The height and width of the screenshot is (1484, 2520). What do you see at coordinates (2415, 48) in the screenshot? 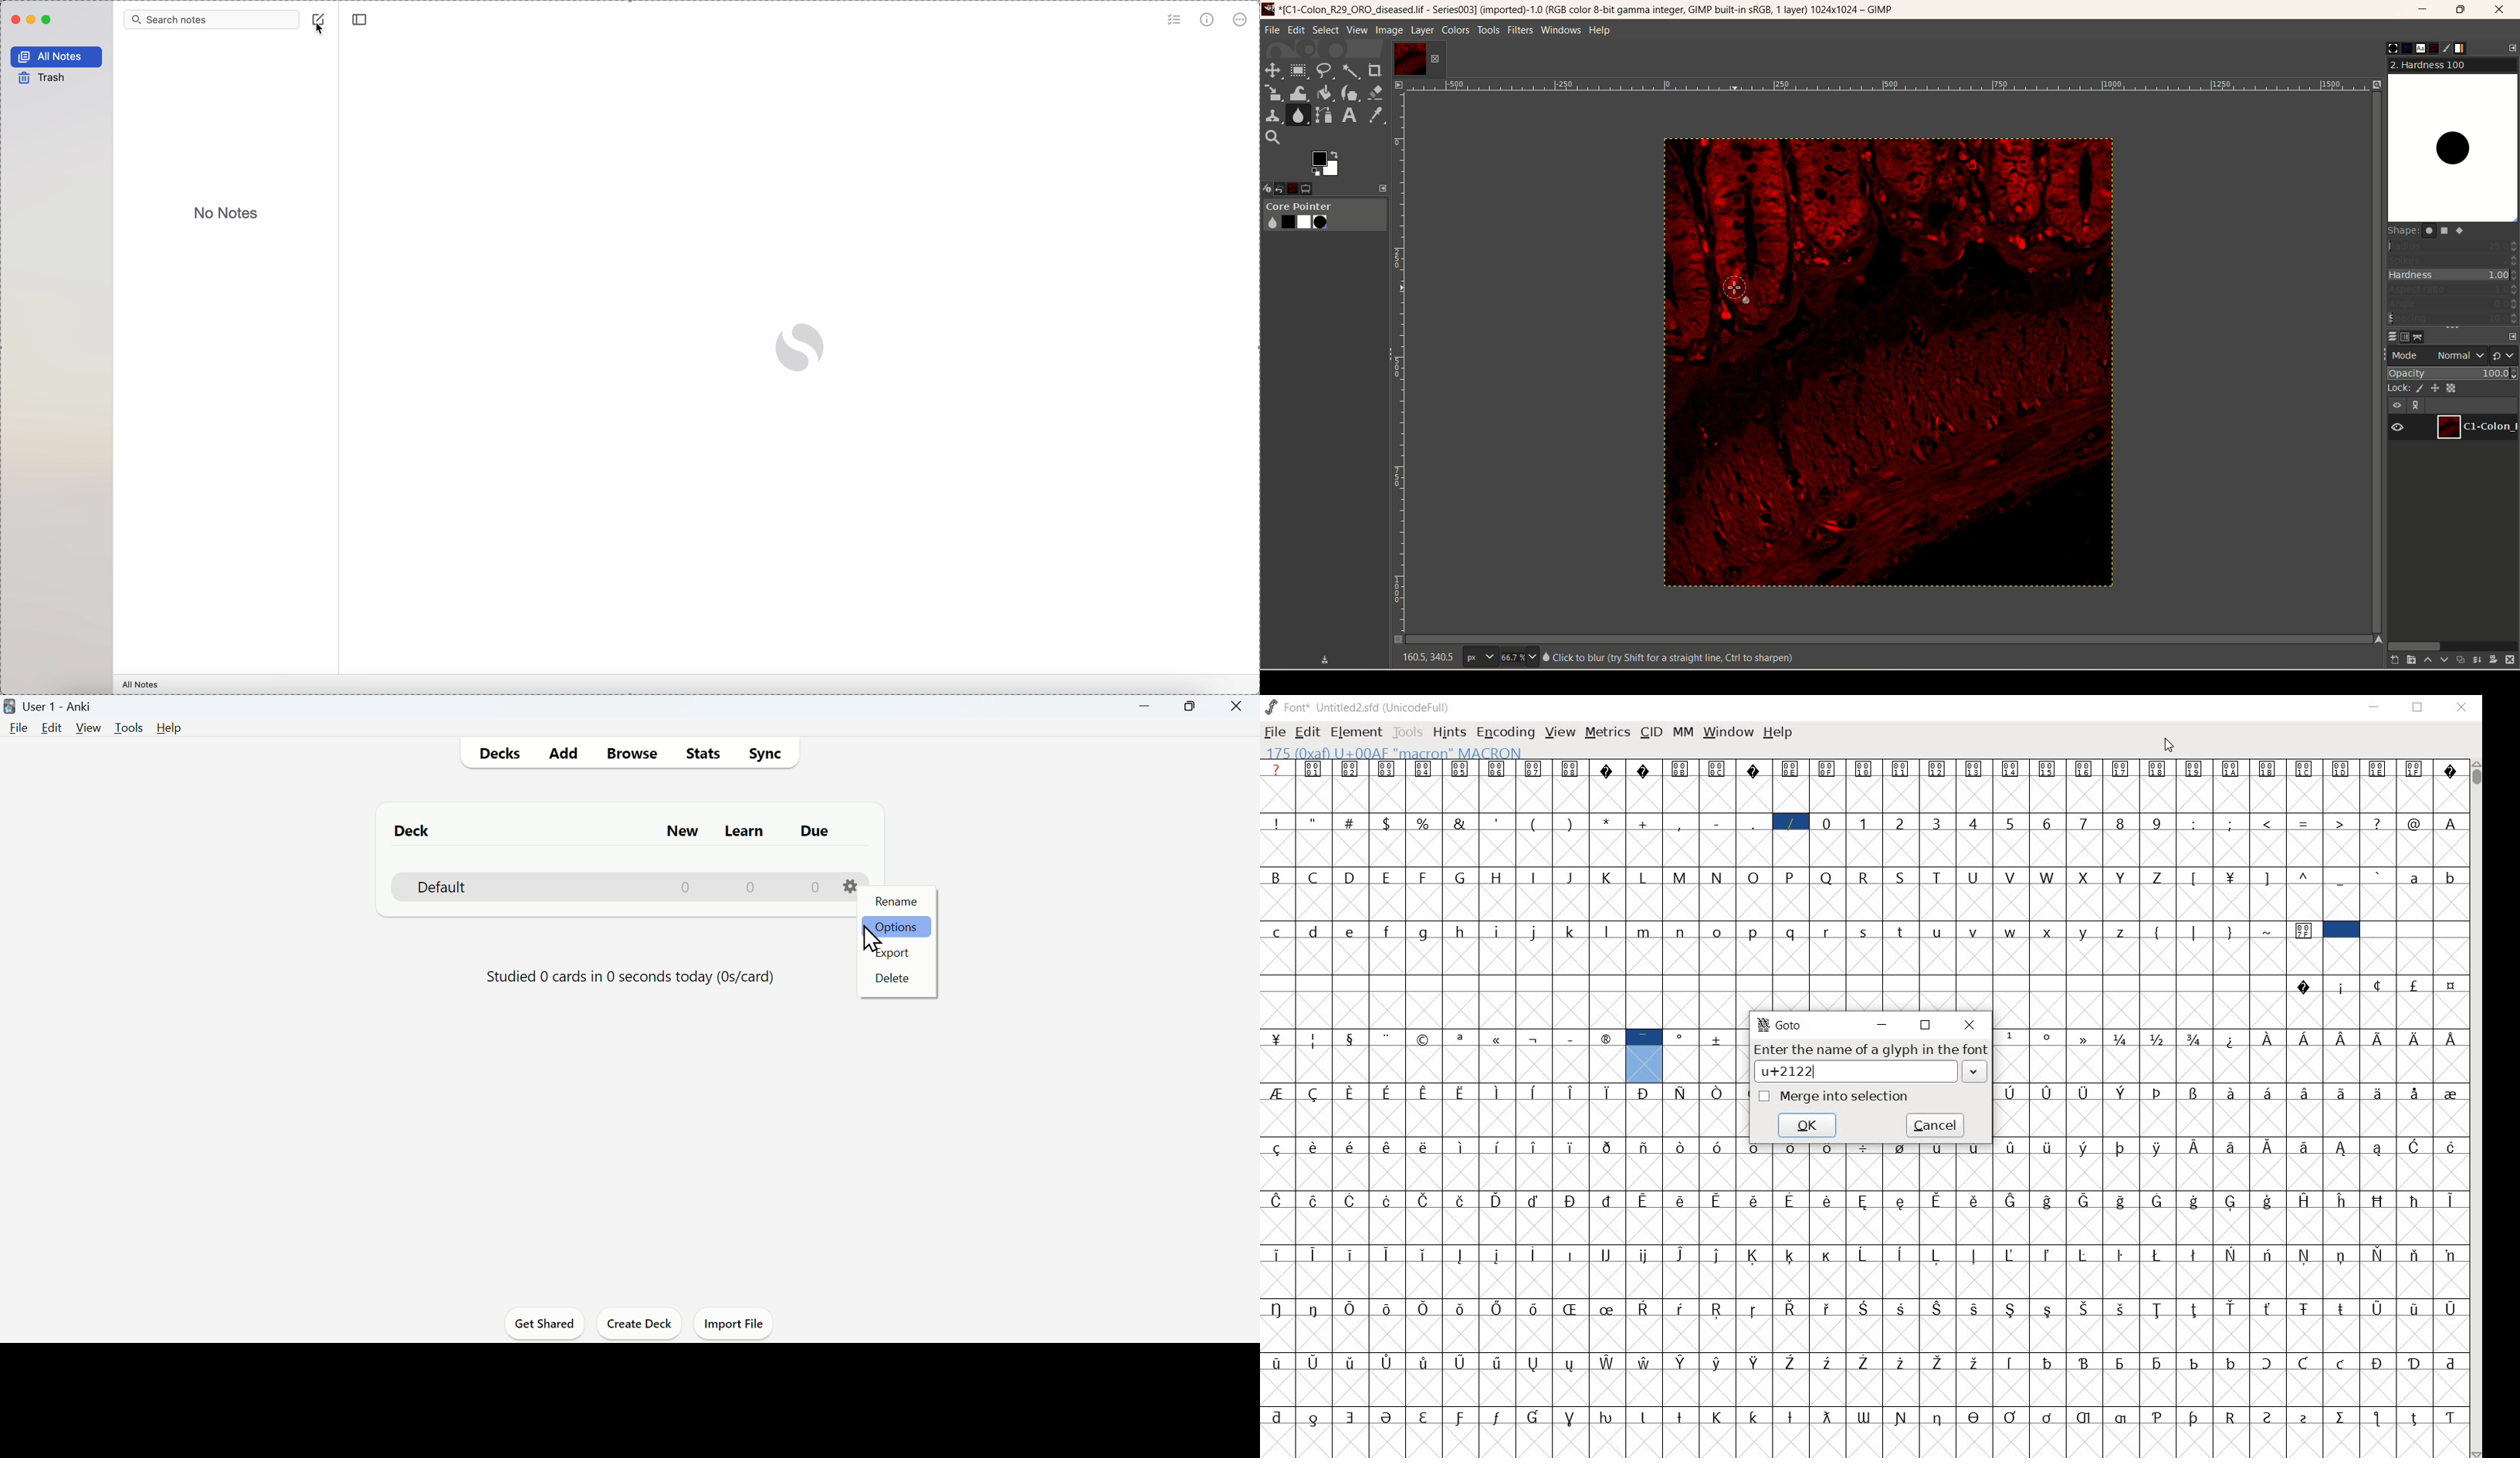
I see `fonts` at bounding box center [2415, 48].